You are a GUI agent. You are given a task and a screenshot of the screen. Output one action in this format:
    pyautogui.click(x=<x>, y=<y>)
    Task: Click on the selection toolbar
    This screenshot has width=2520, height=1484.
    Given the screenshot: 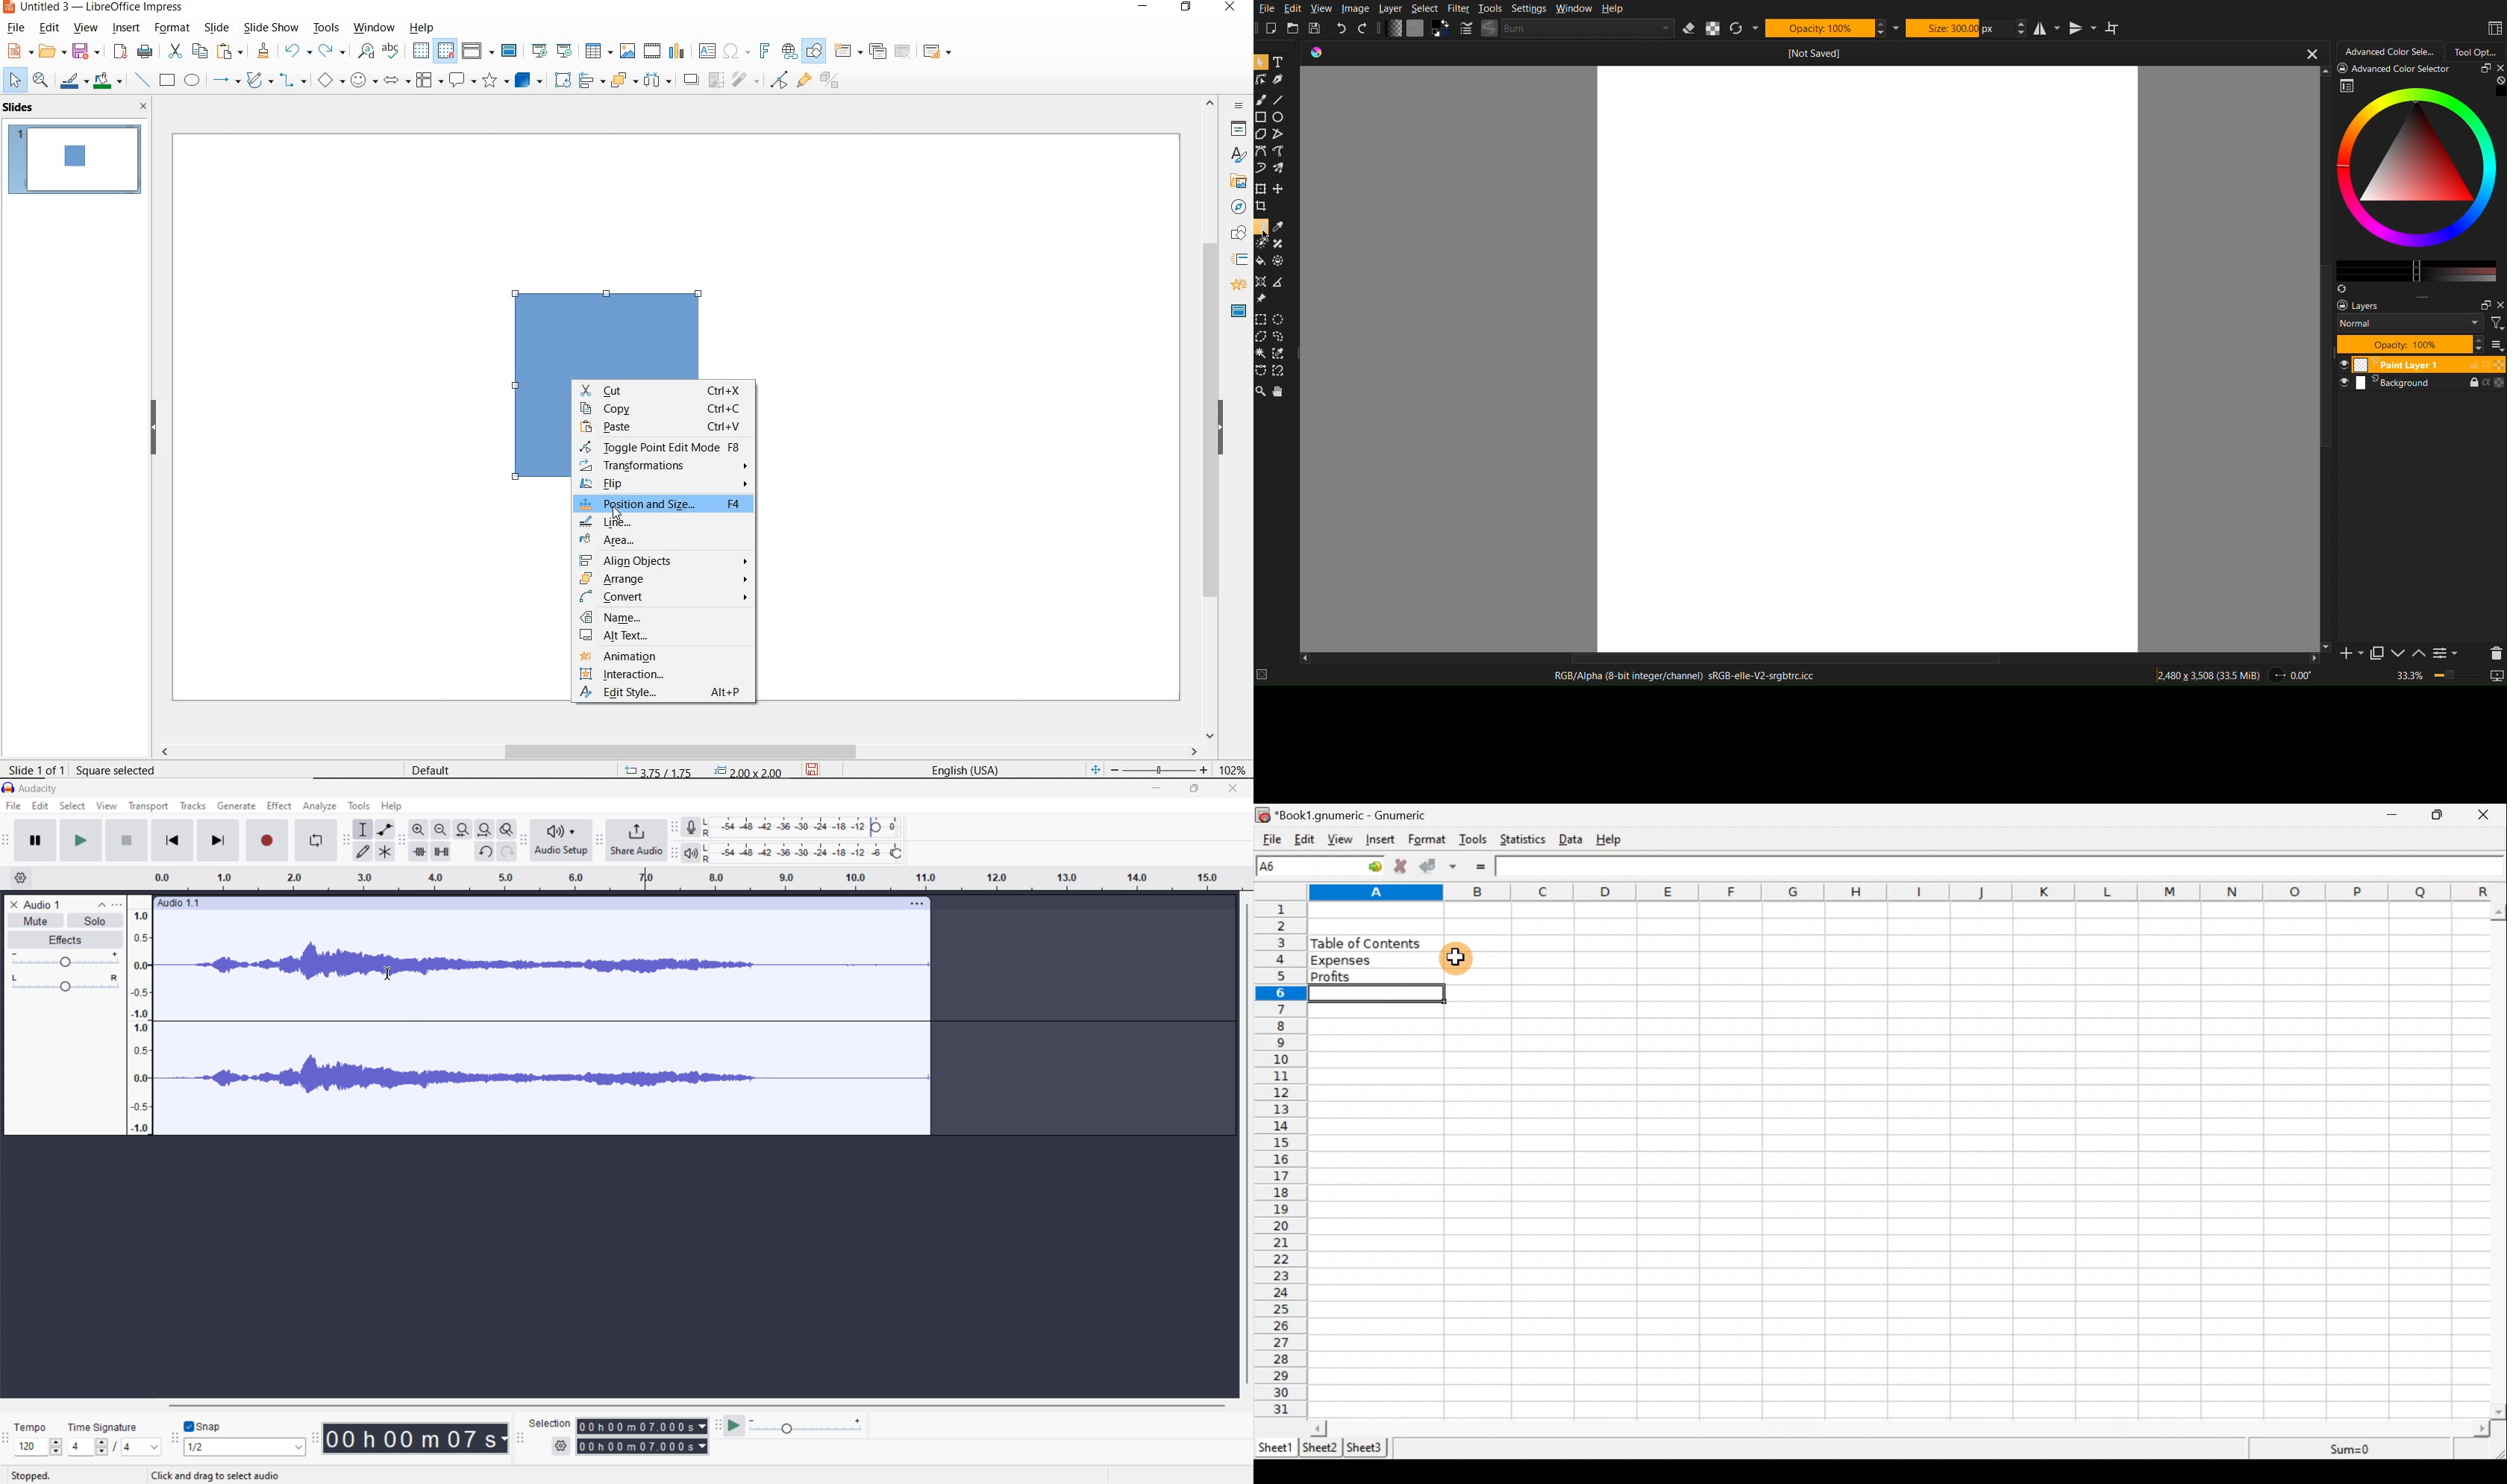 What is the action you would take?
    pyautogui.click(x=520, y=1438)
    